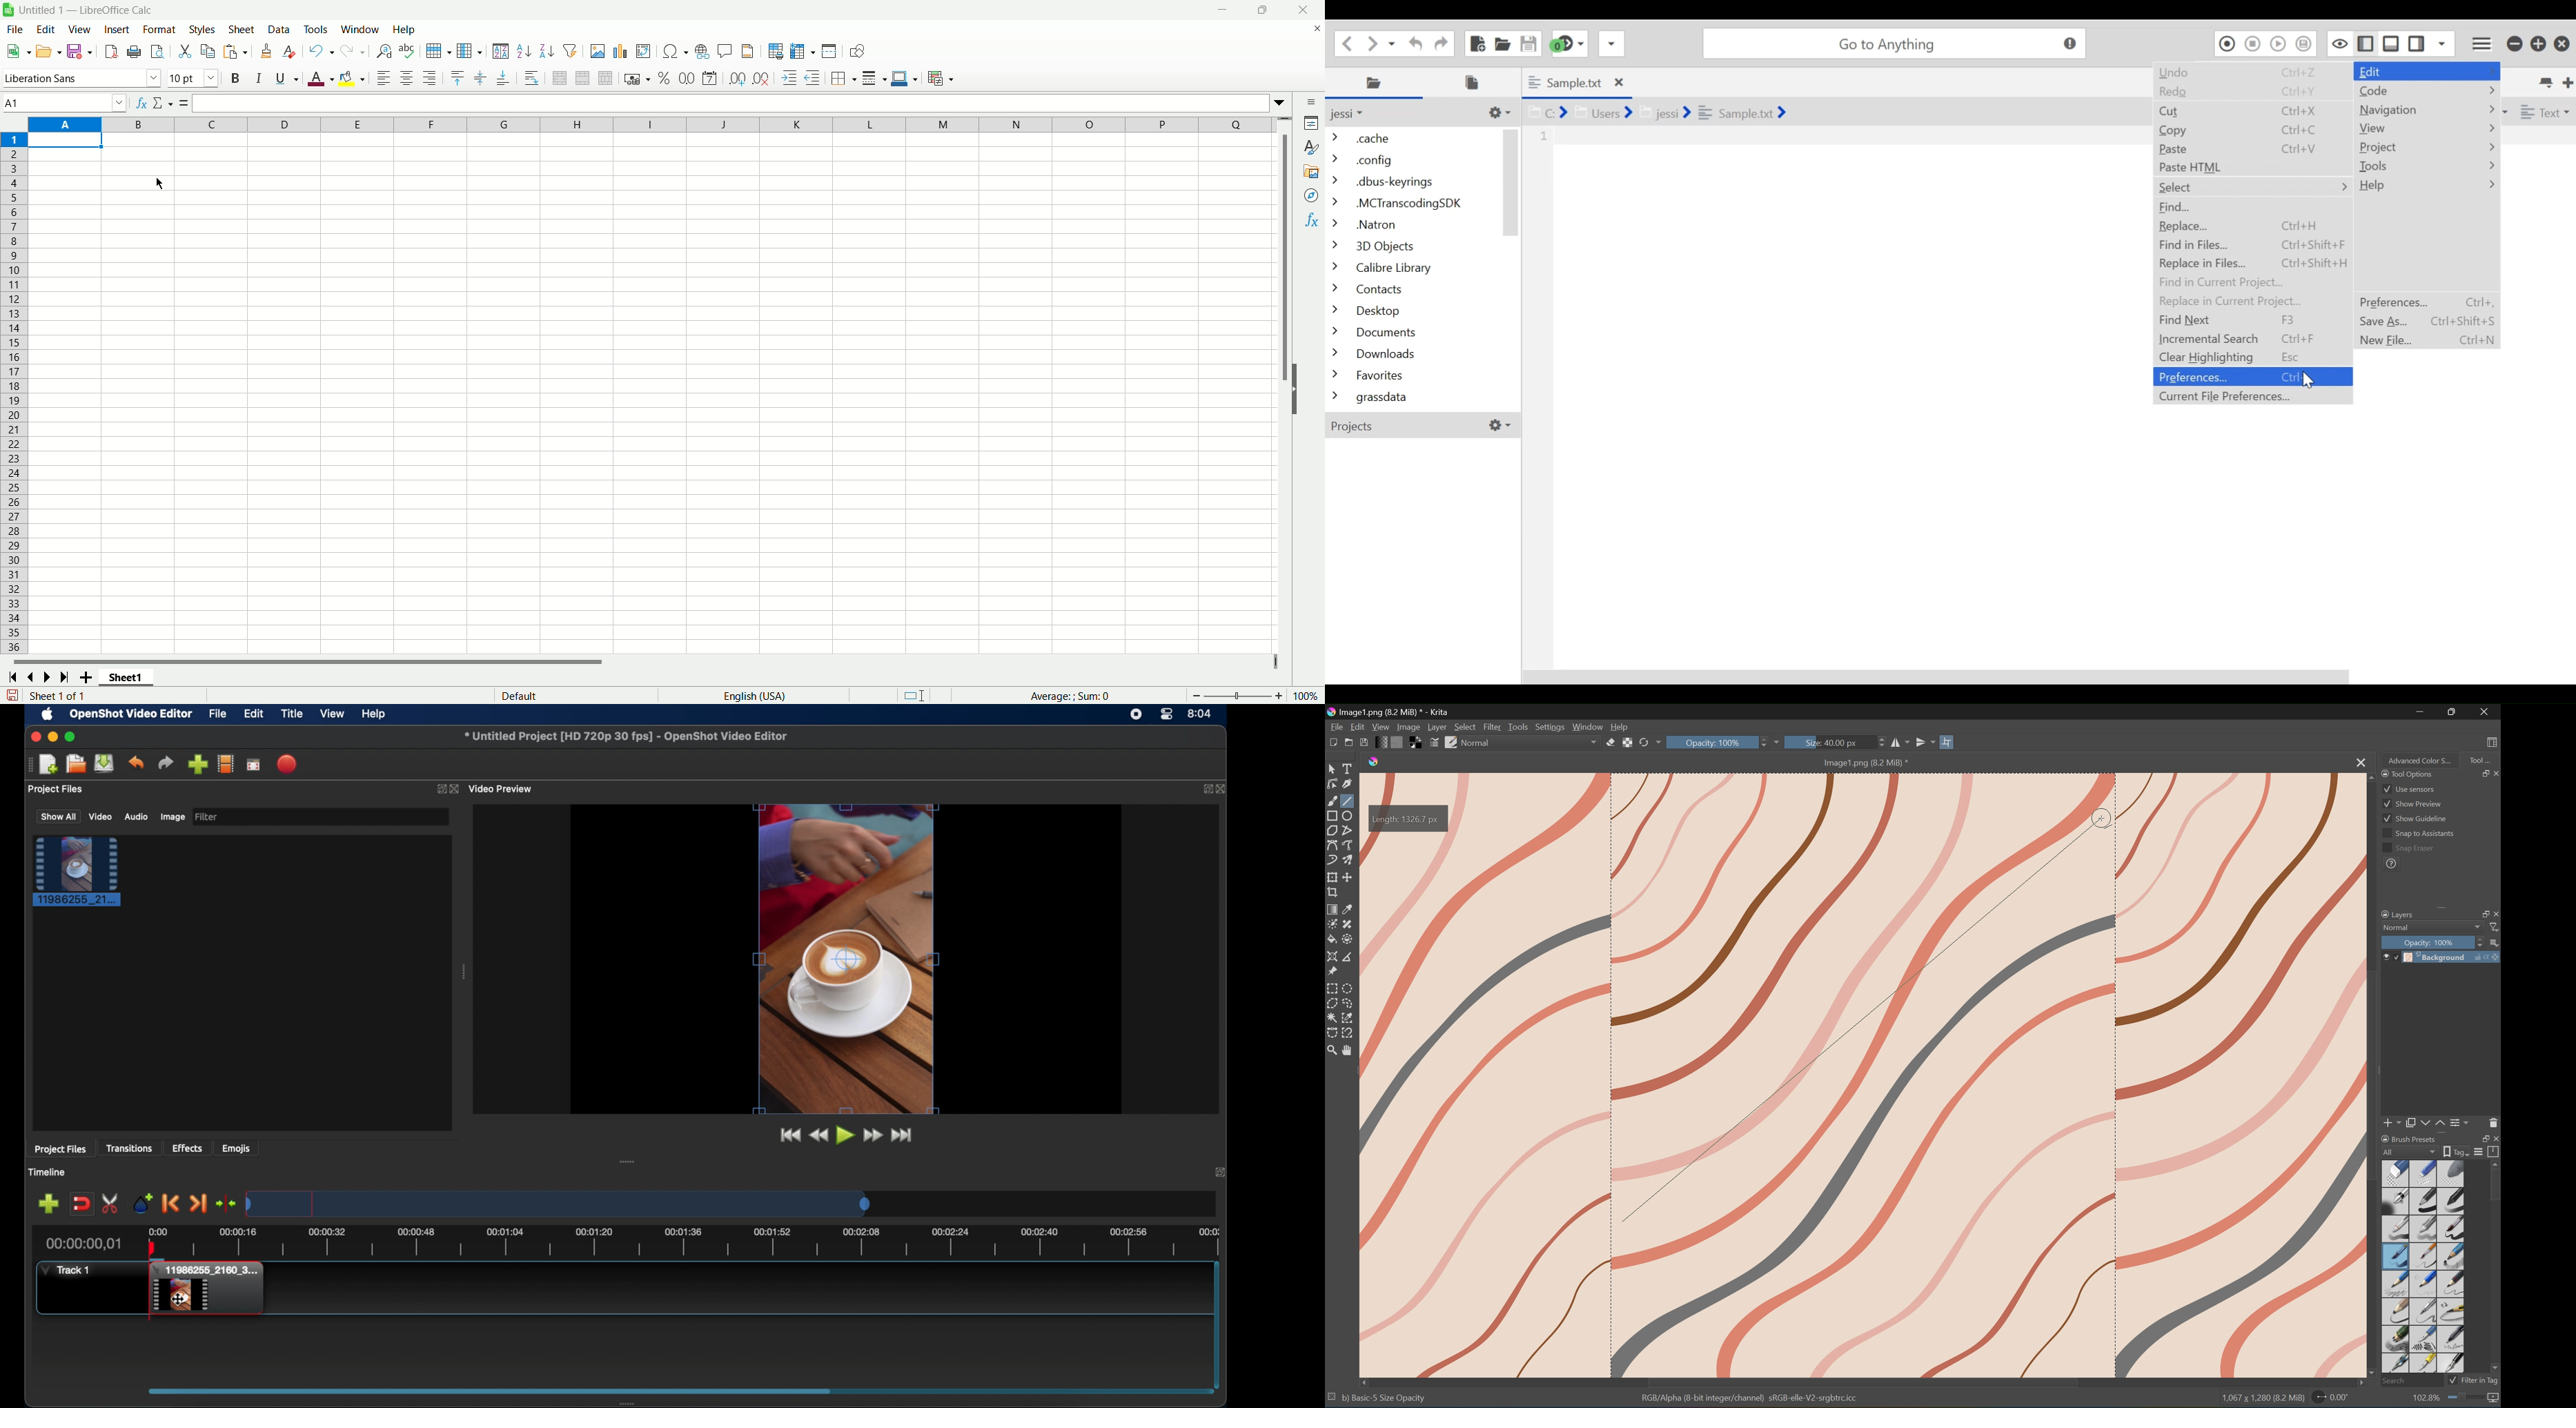 The image size is (2576, 1428). I want to click on horizontal scroll bar, so click(636, 662).